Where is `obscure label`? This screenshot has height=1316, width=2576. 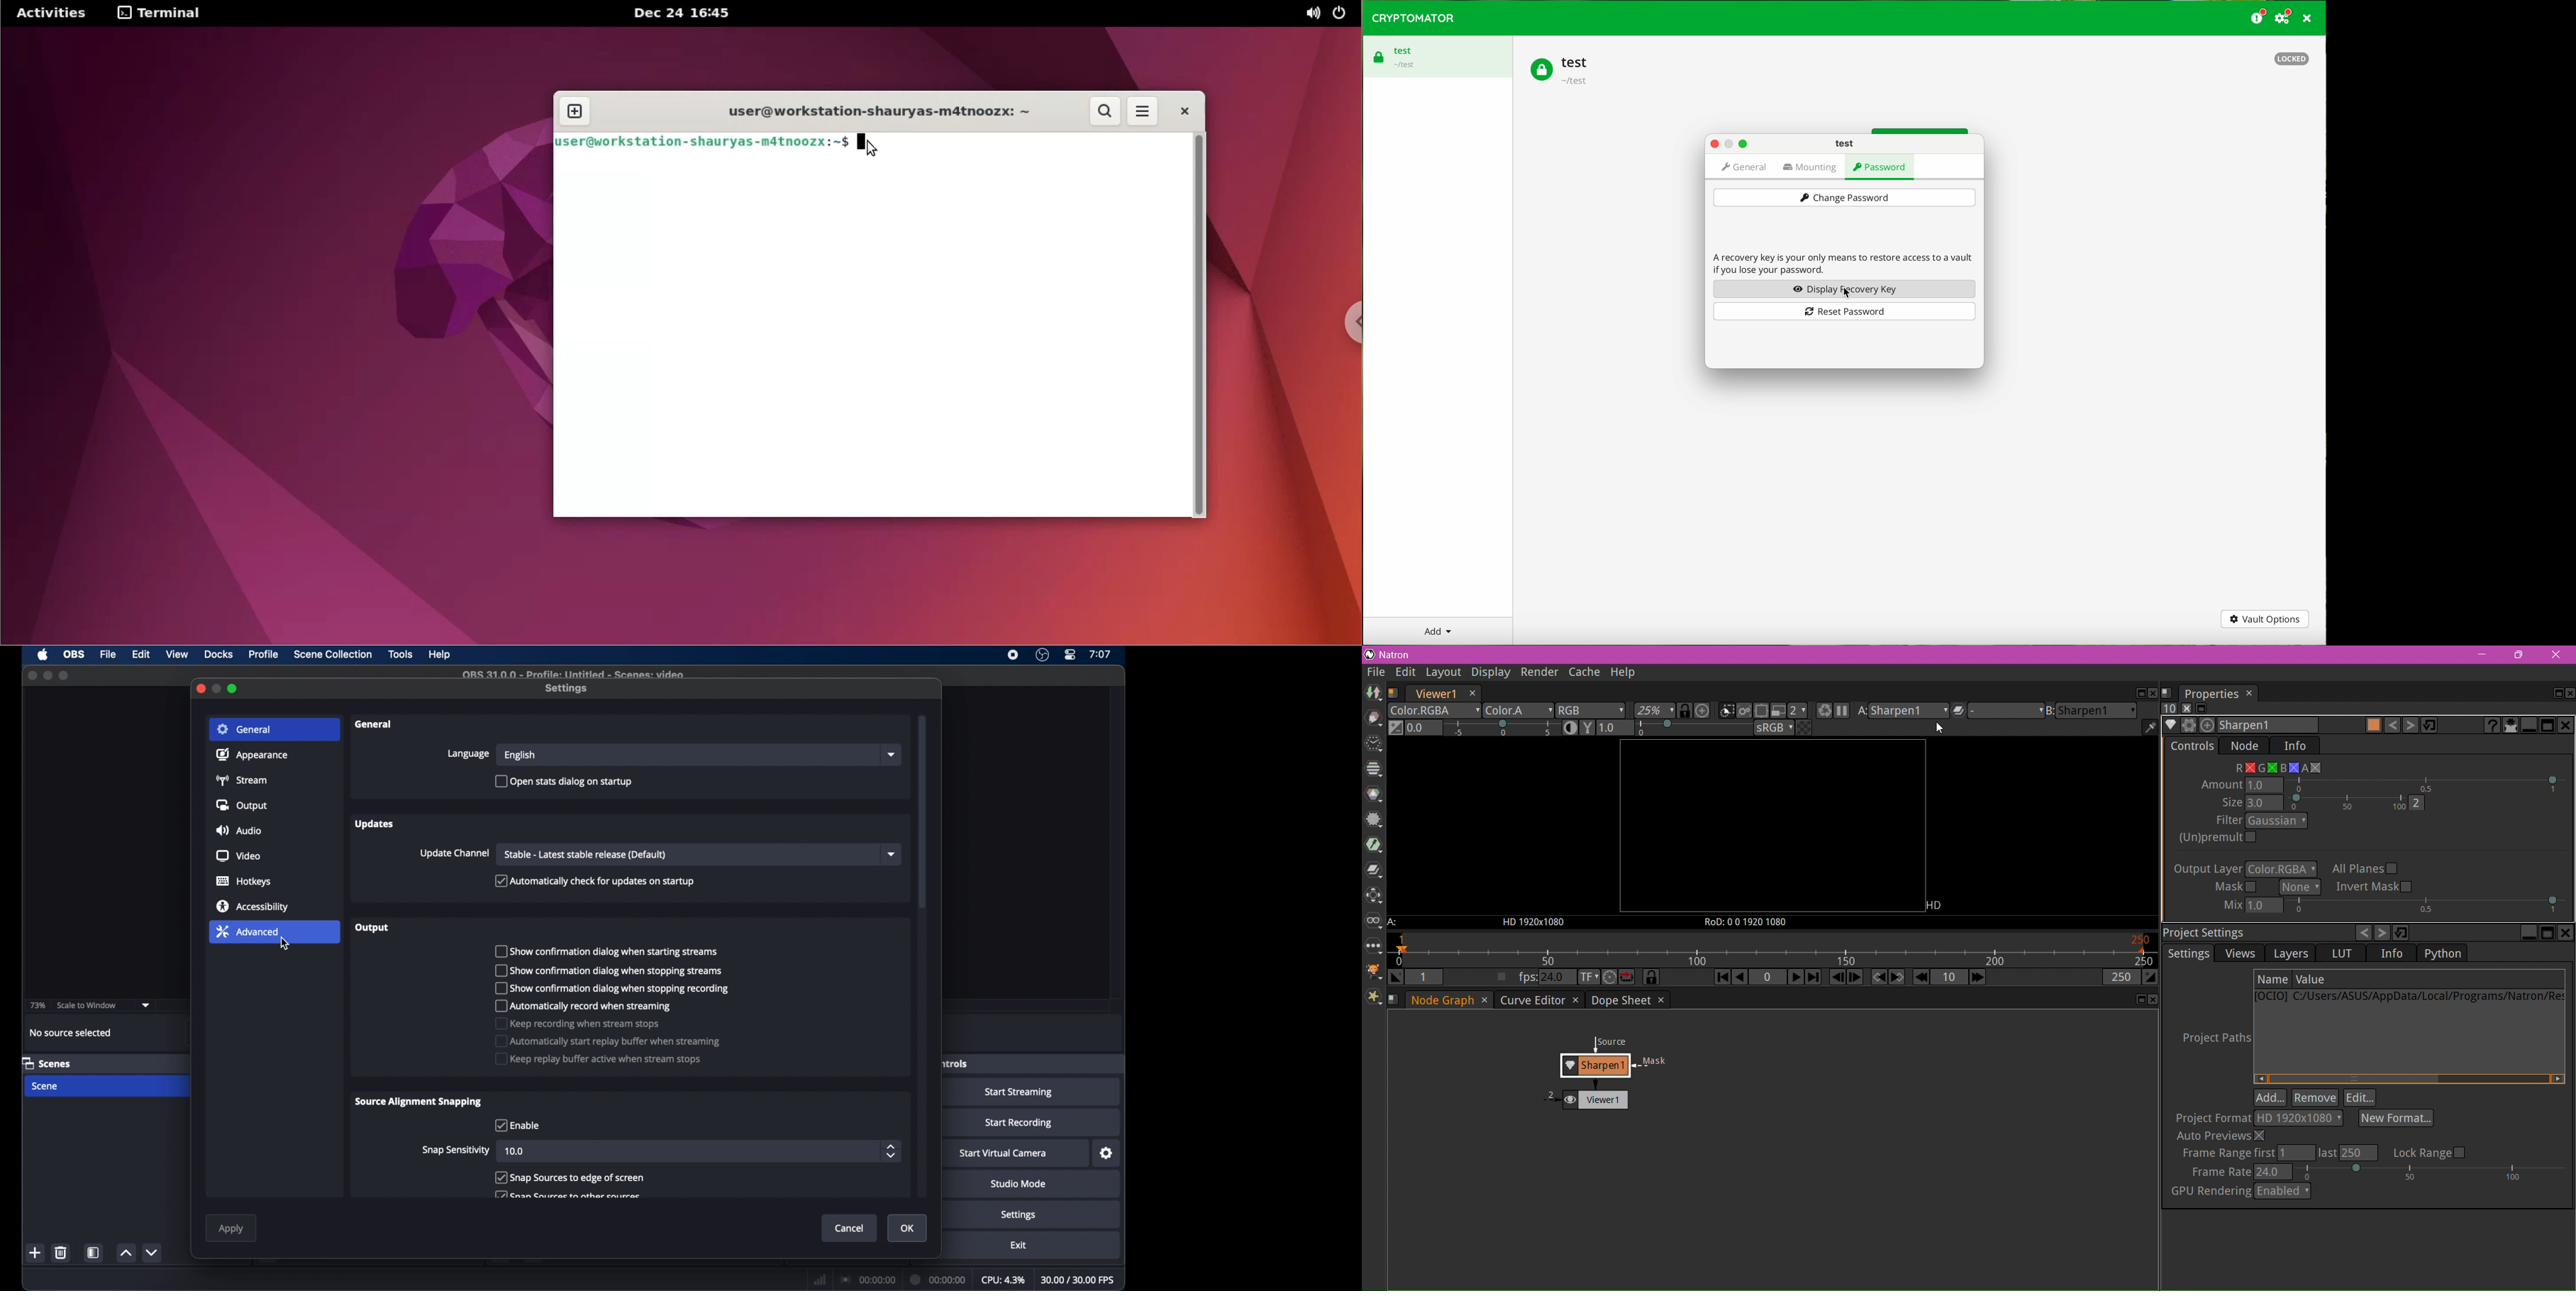 obscure label is located at coordinates (957, 1064).